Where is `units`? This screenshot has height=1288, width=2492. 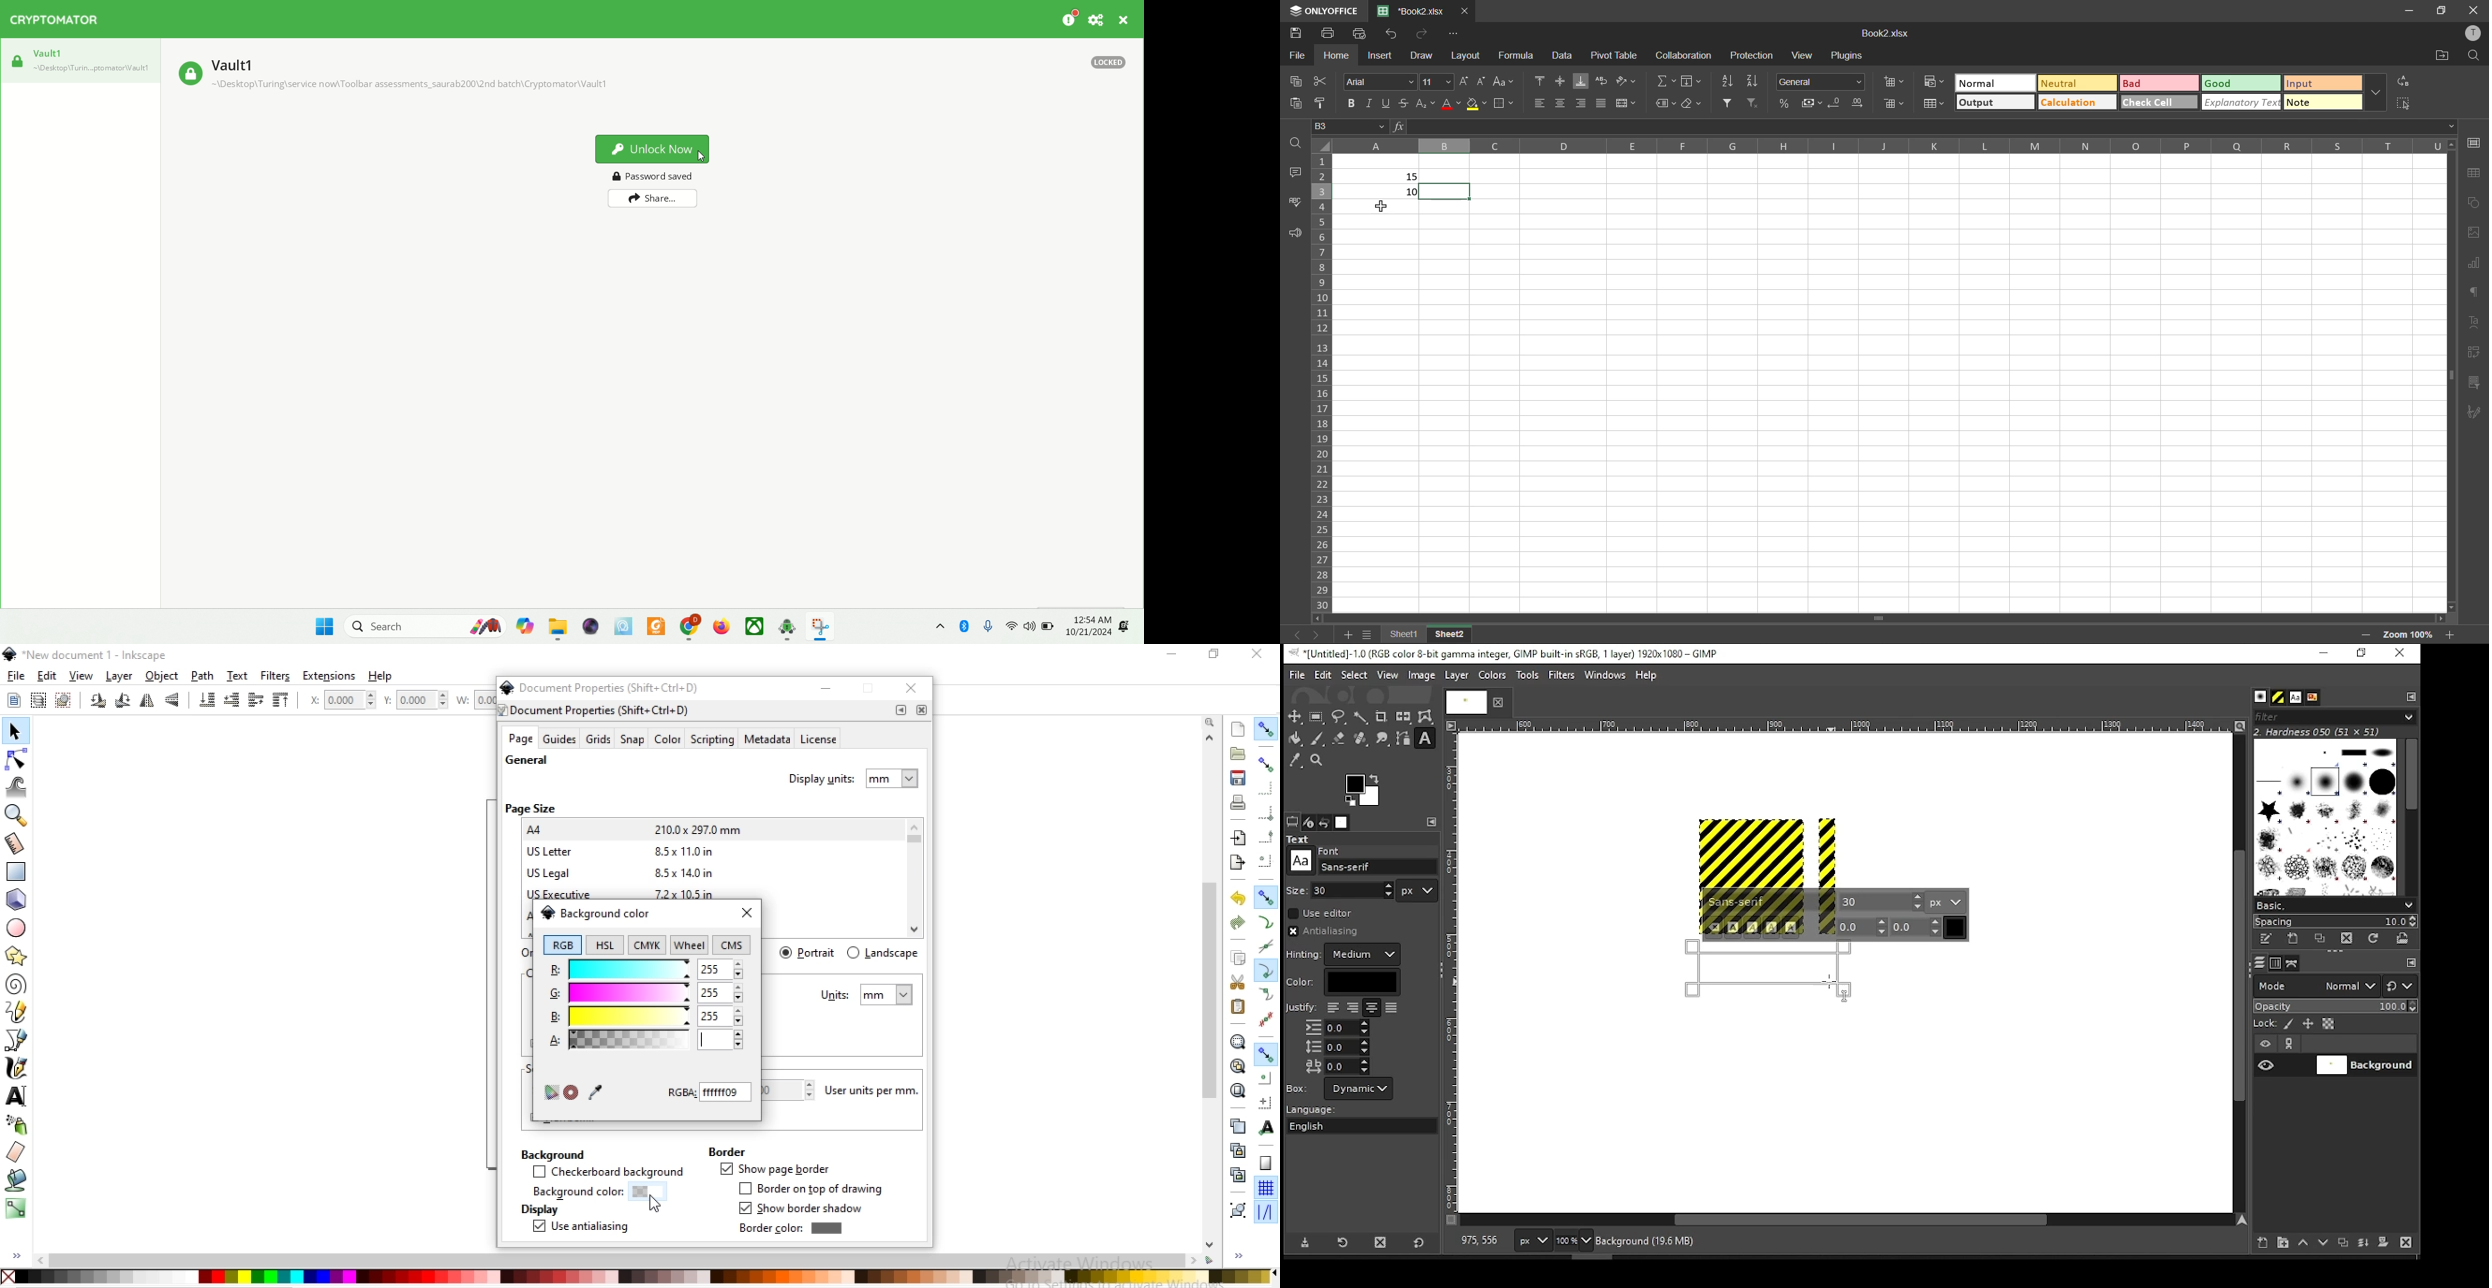 units is located at coordinates (1946, 902).